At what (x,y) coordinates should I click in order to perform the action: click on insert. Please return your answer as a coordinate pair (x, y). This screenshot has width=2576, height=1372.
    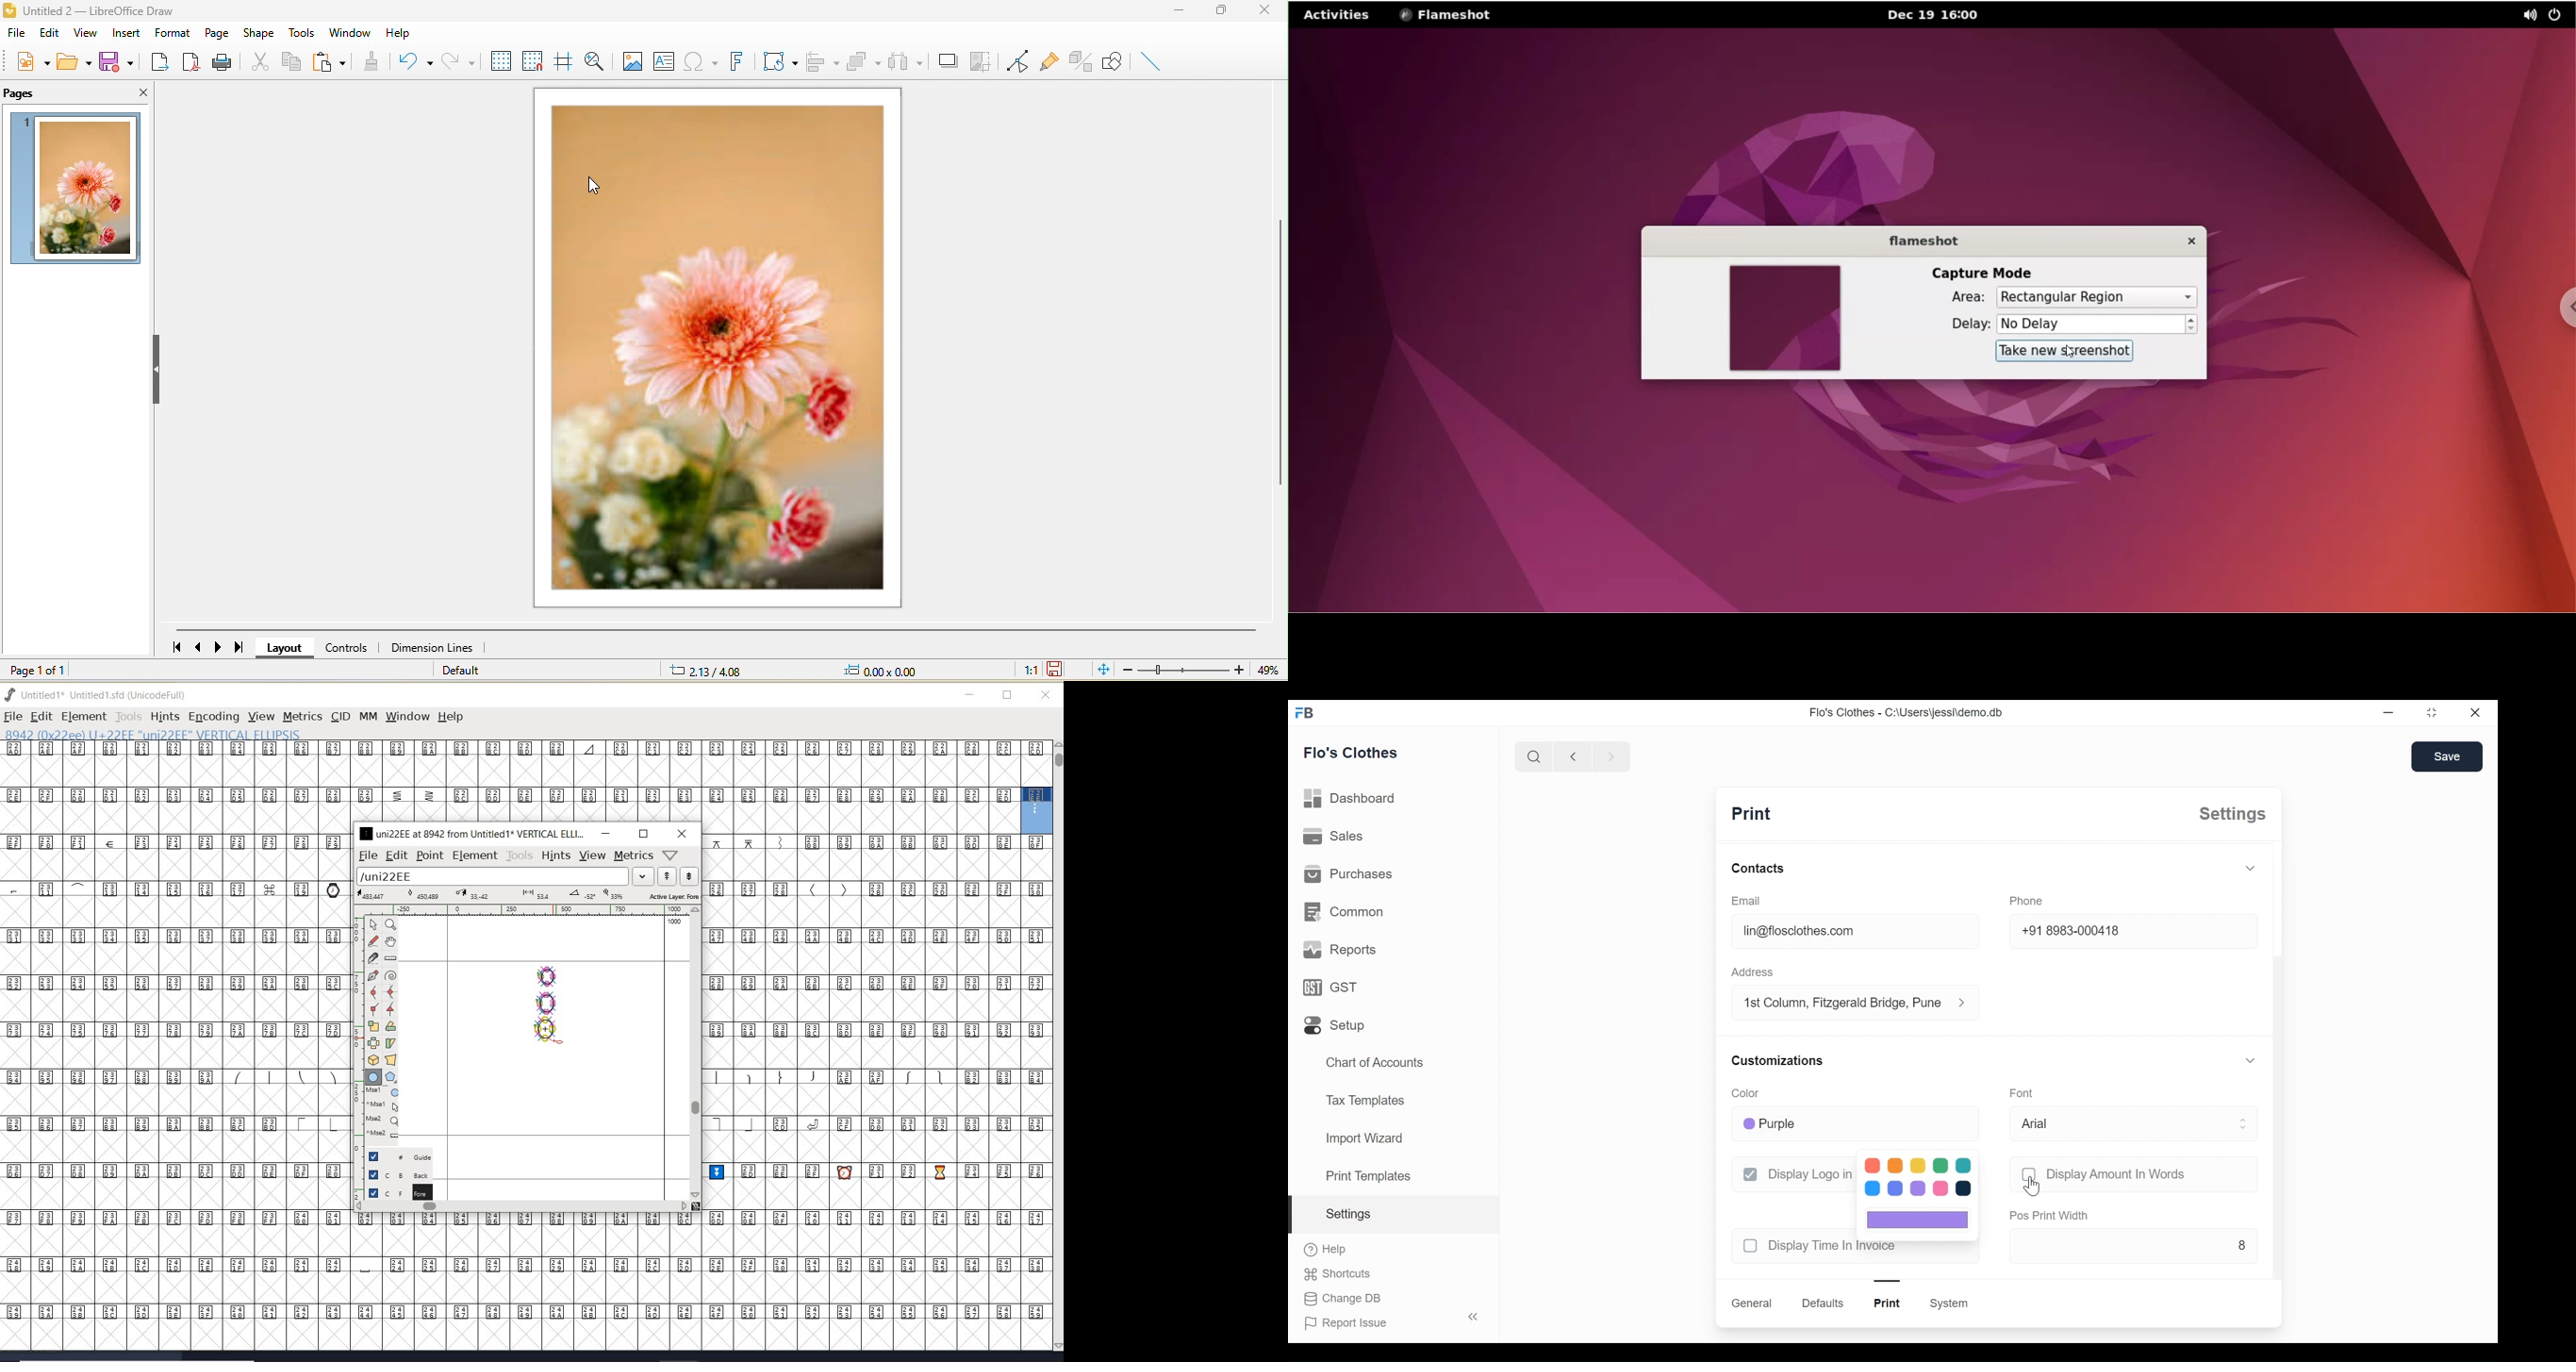
    Looking at the image, I should click on (130, 31).